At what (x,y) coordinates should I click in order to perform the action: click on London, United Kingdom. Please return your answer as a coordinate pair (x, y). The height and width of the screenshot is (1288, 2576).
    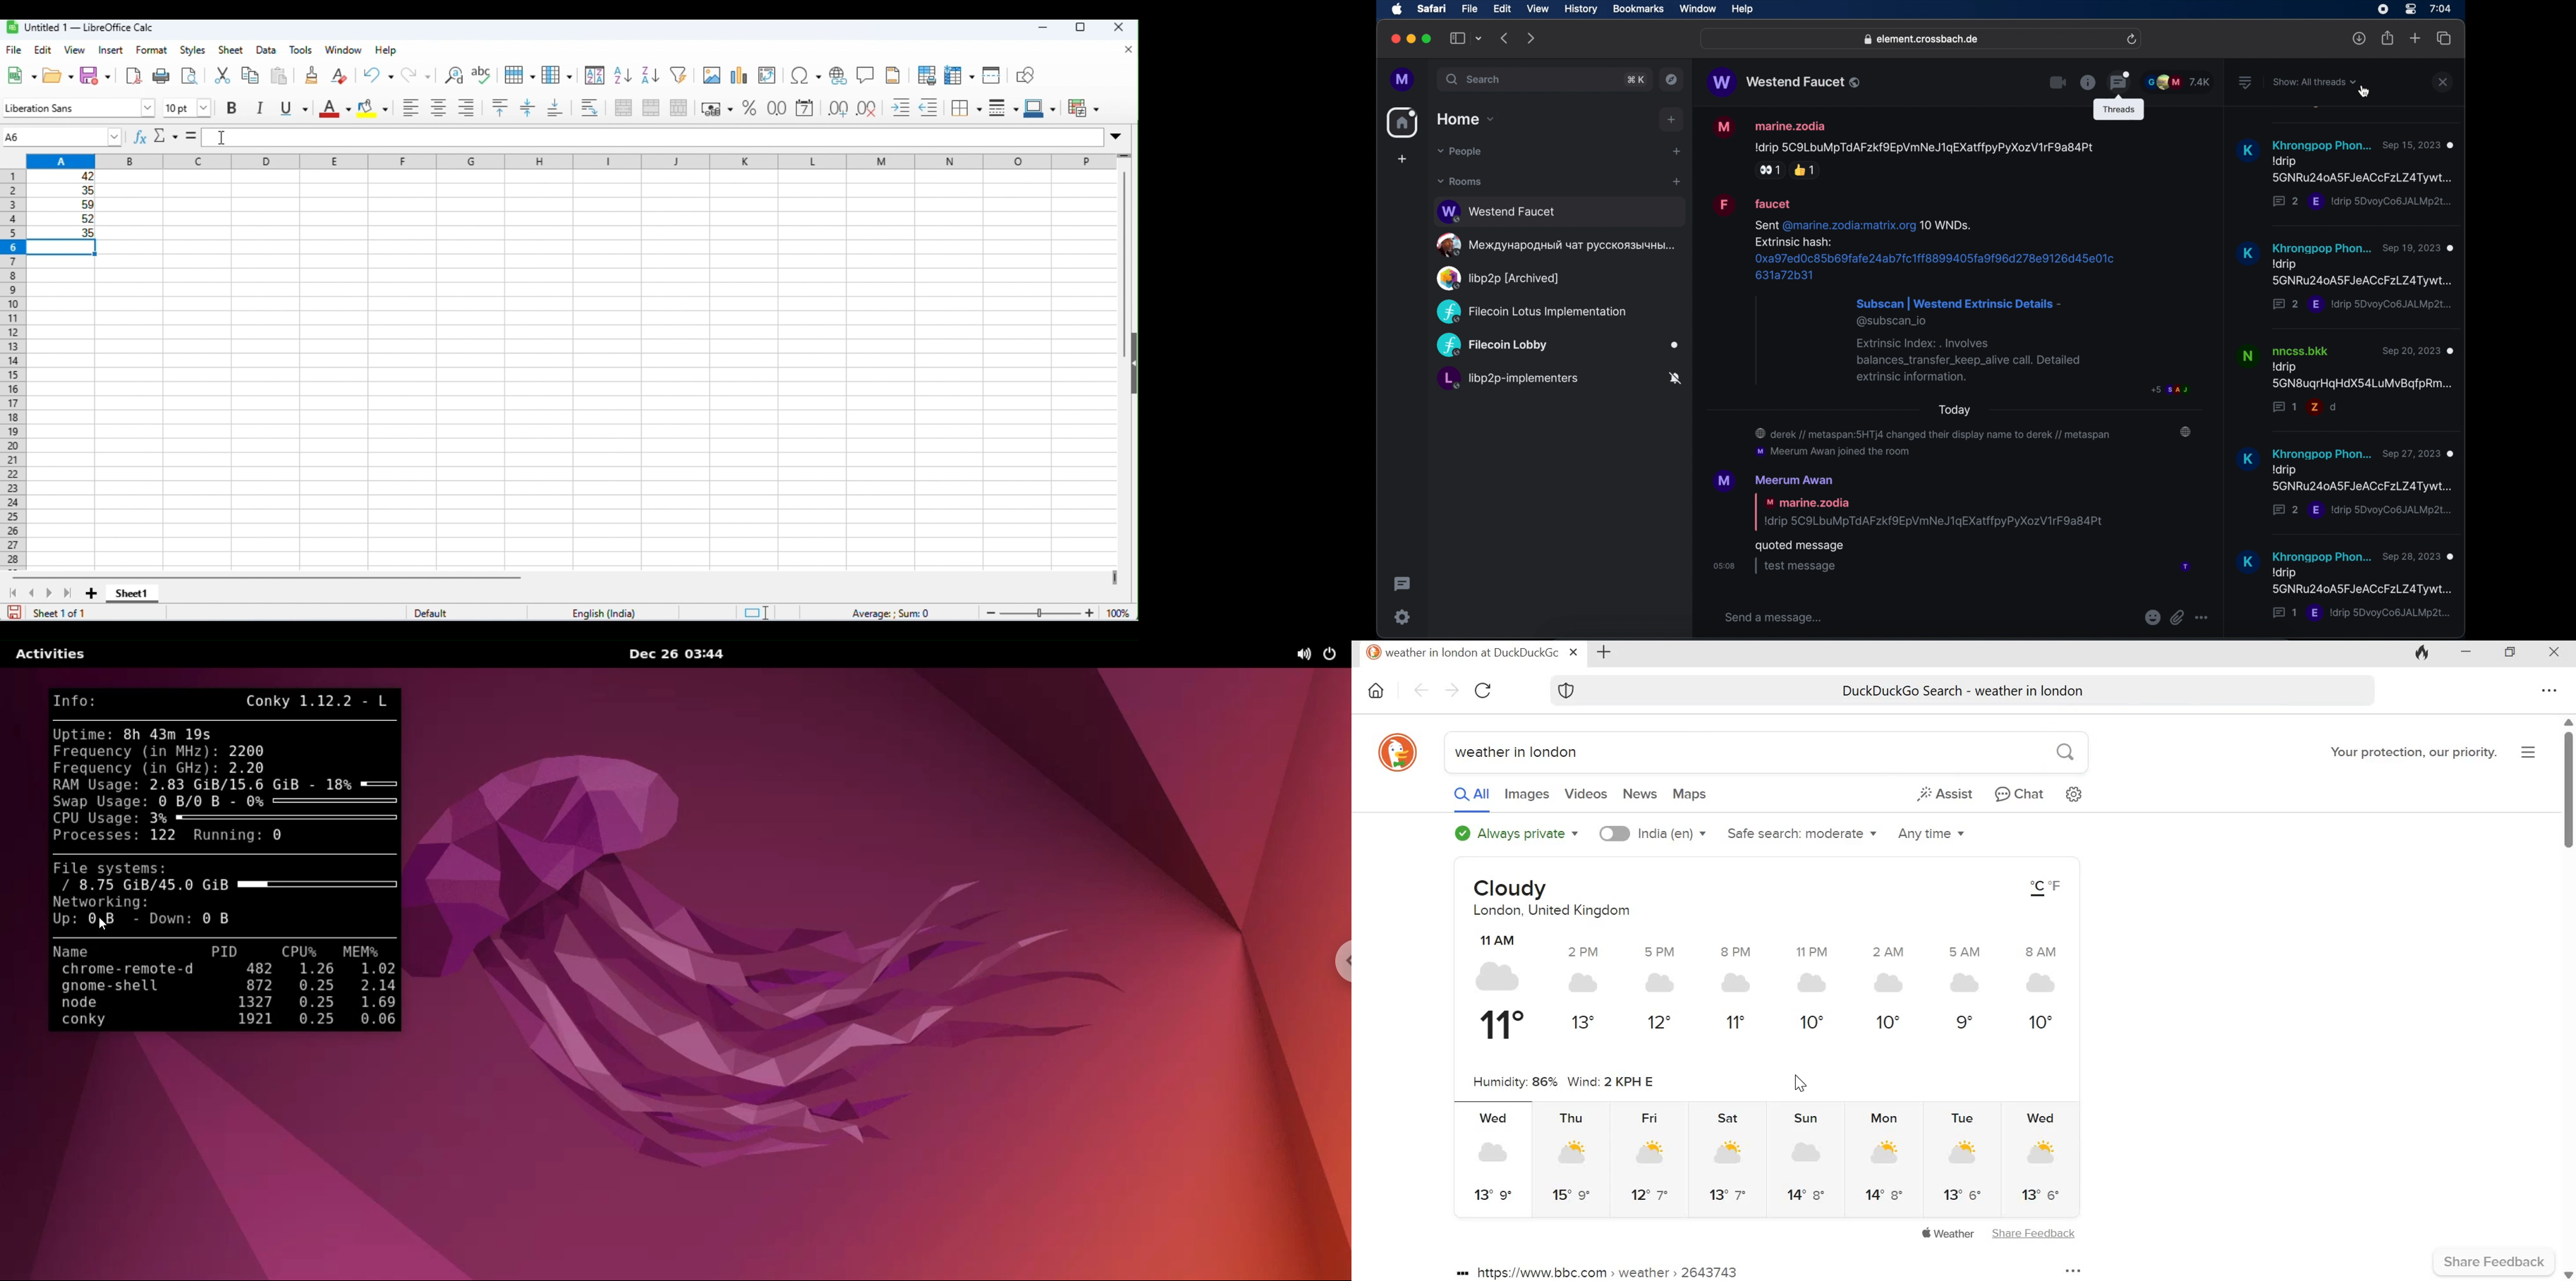
    Looking at the image, I should click on (1551, 911).